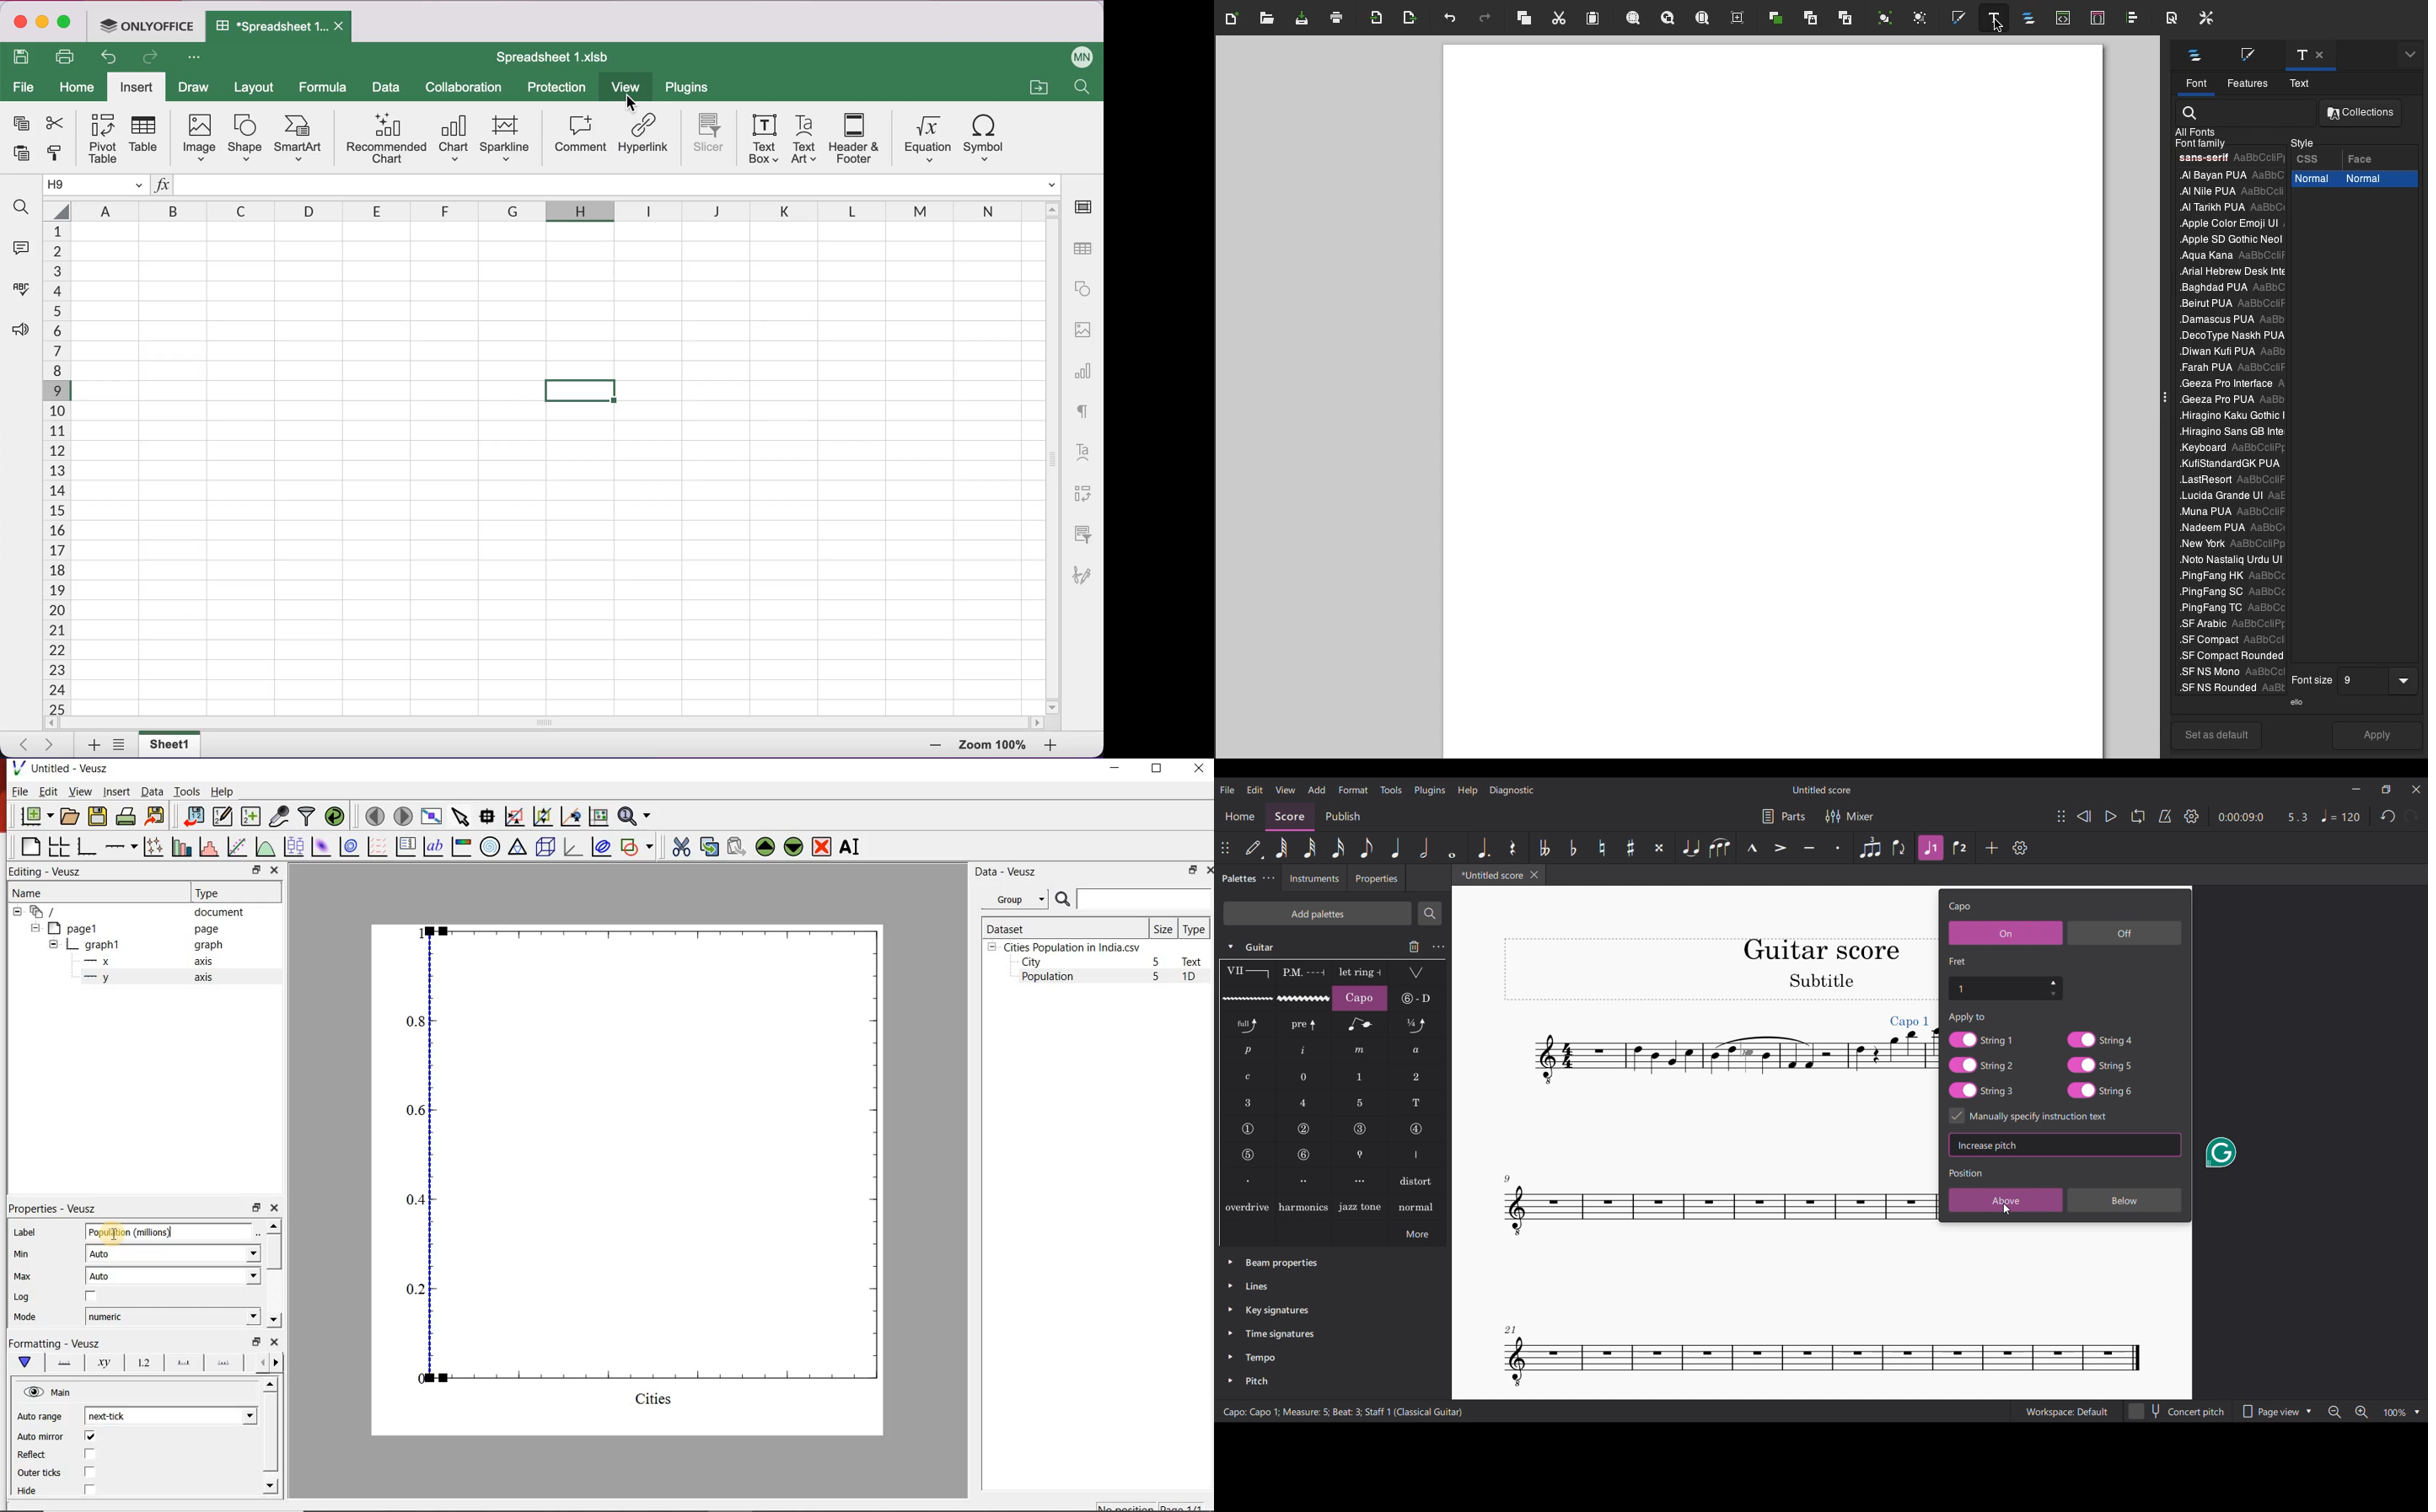 Image resolution: width=2436 pixels, height=1512 pixels. What do you see at coordinates (2228, 528) in the screenshot?
I see `.Nadeem PUA` at bounding box center [2228, 528].